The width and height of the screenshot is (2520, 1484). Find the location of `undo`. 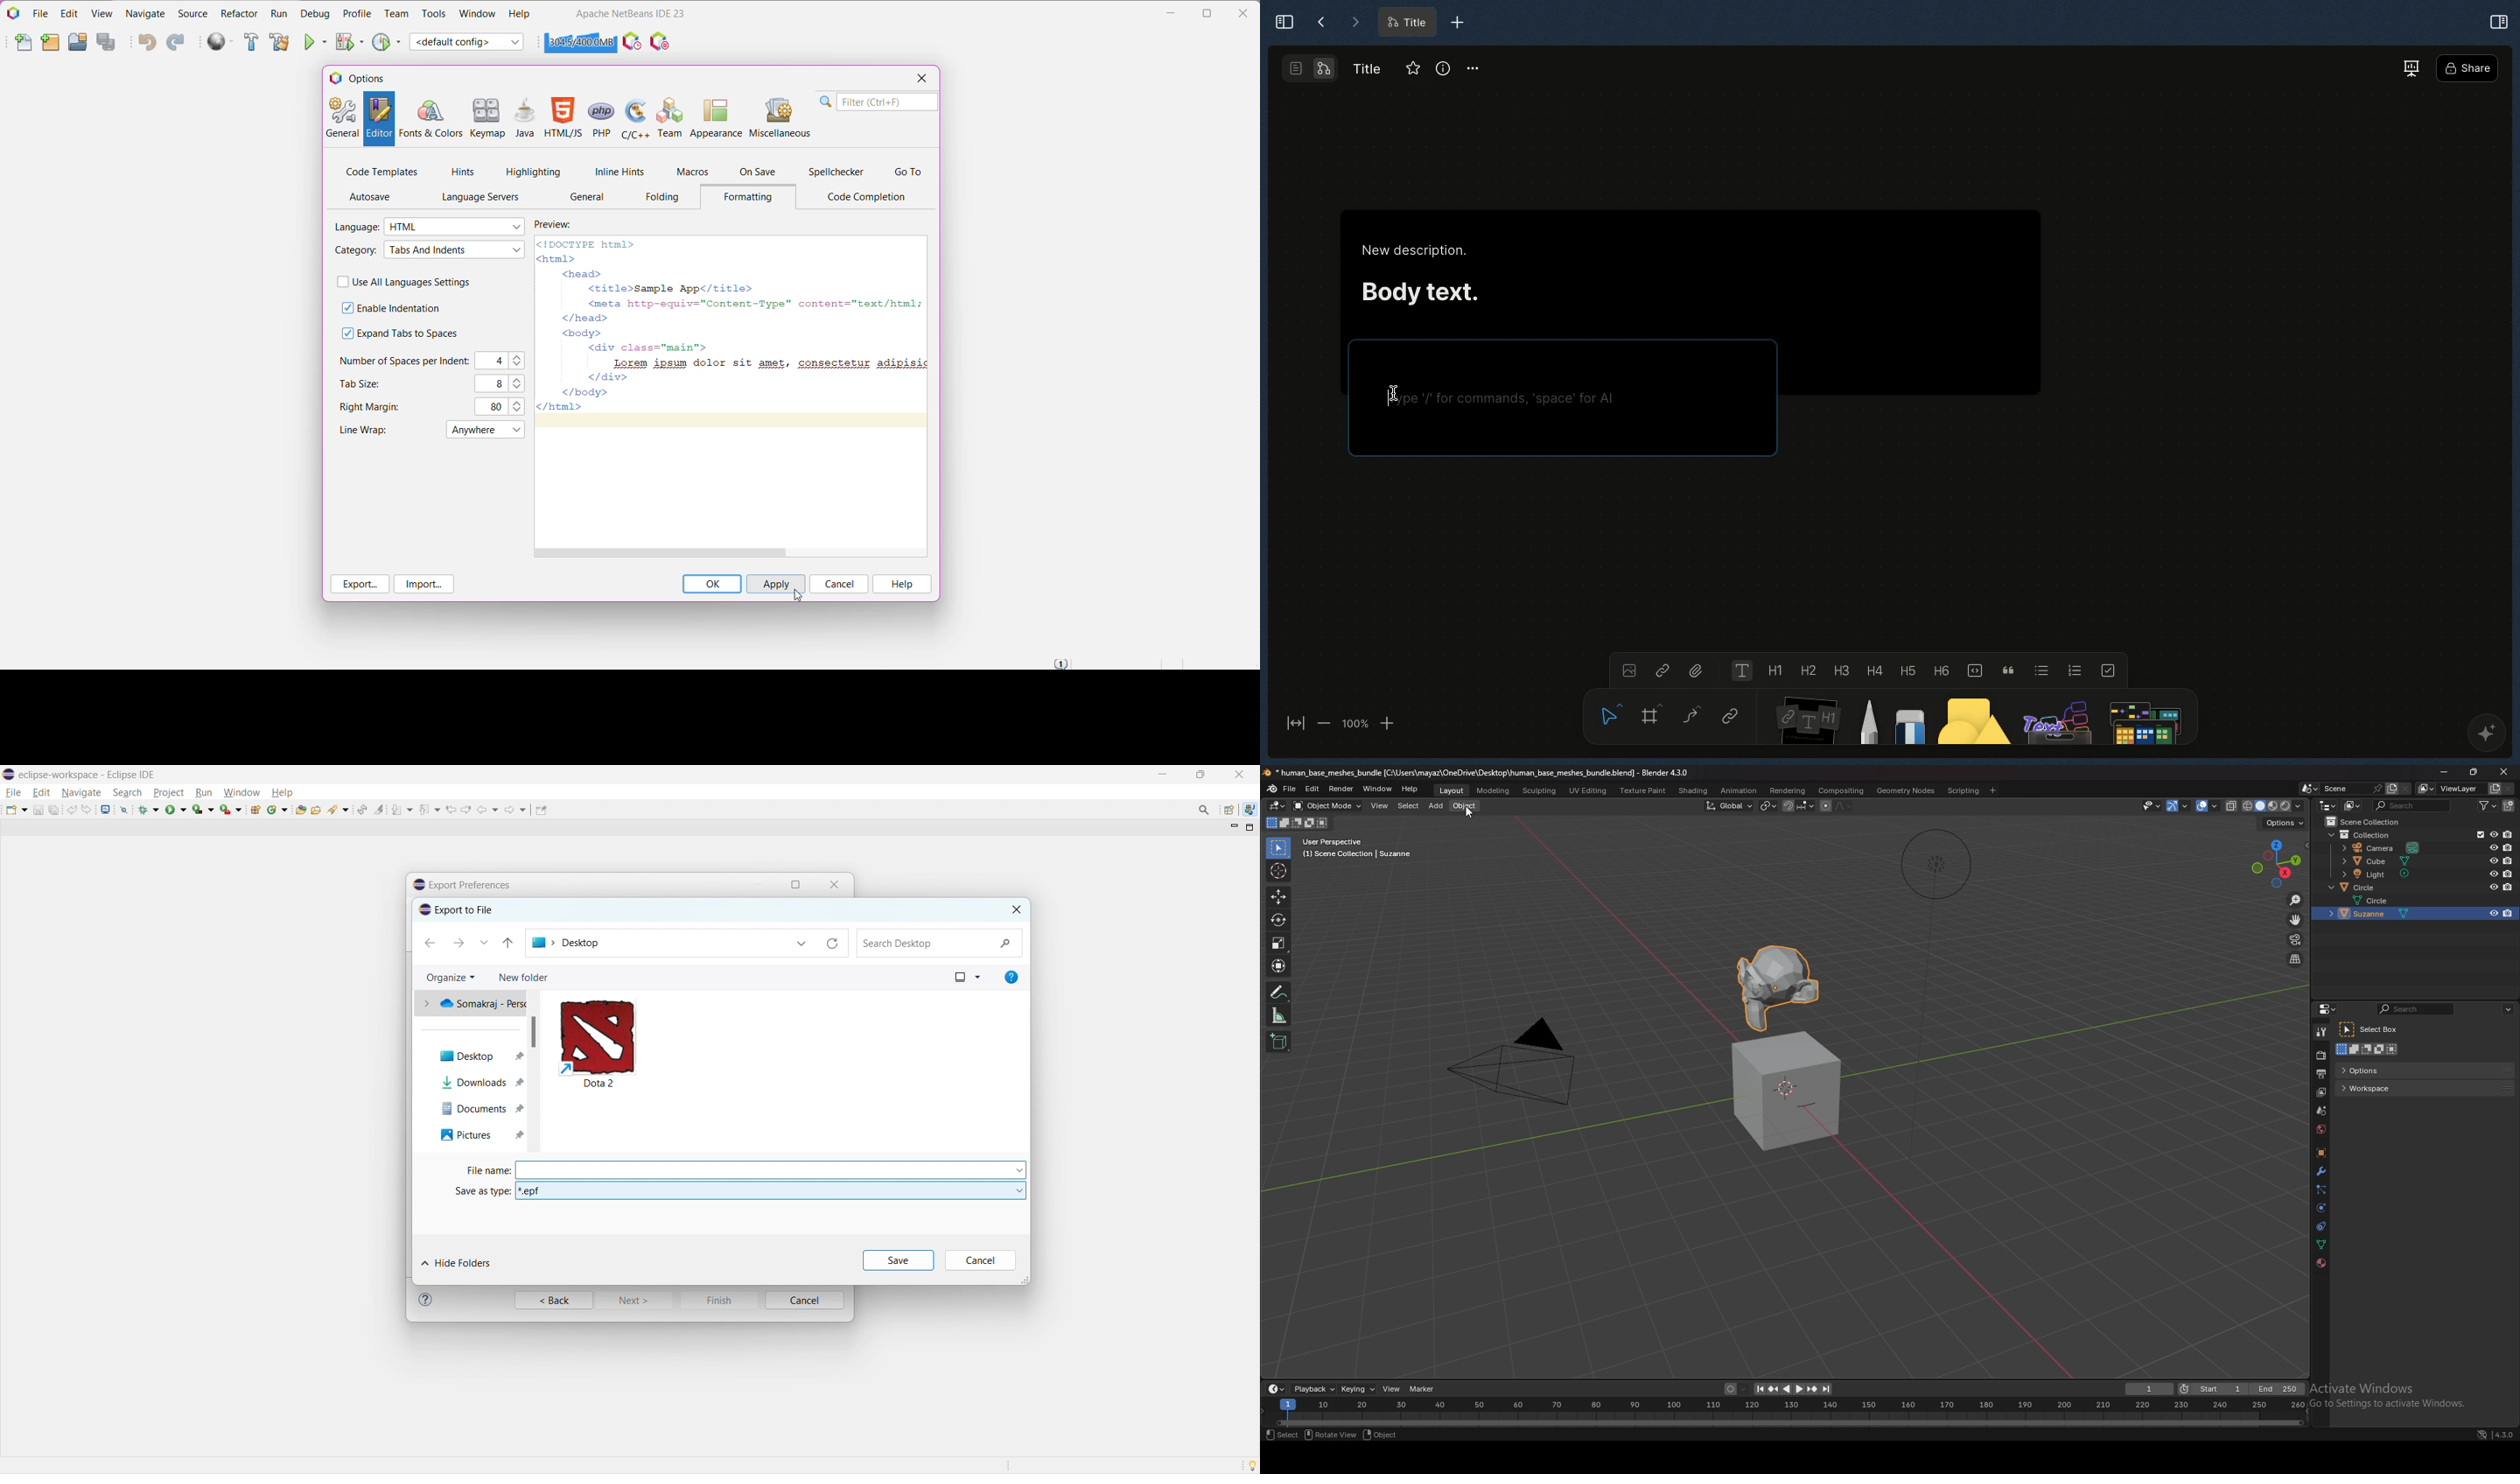

undo is located at coordinates (72, 810).